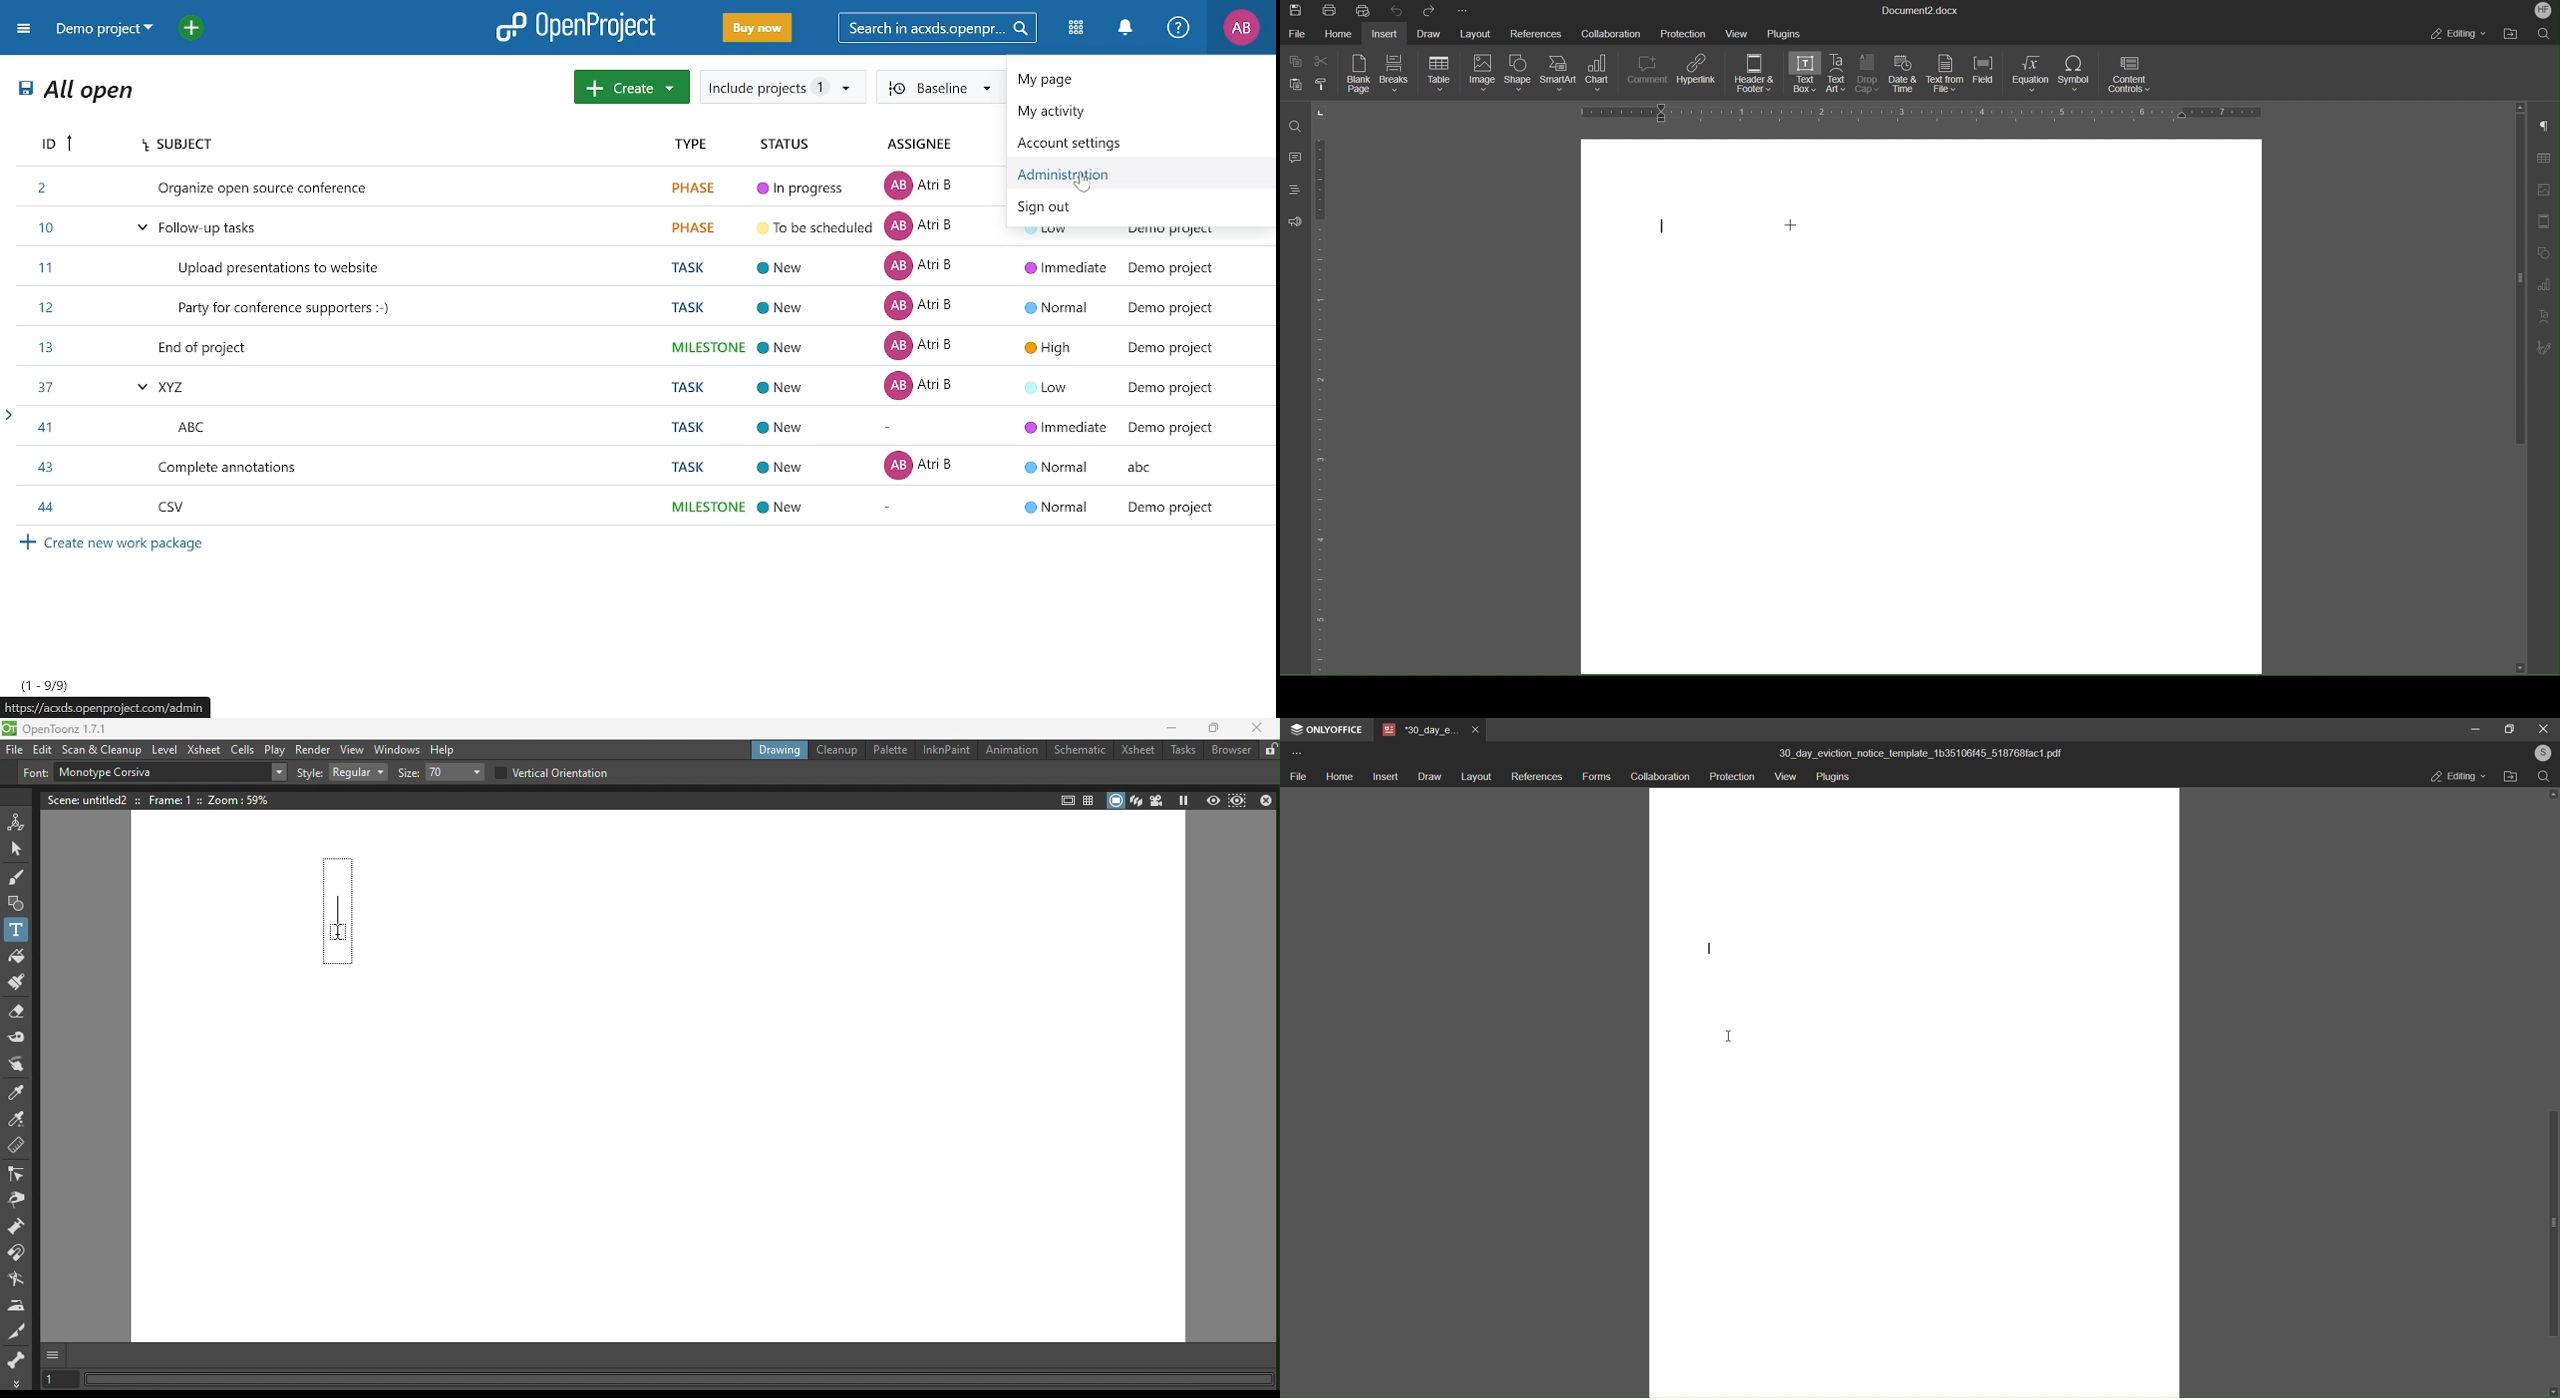 The height and width of the screenshot is (1400, 2576). I want to click on Vertical Ruler, so click(1322, 401).